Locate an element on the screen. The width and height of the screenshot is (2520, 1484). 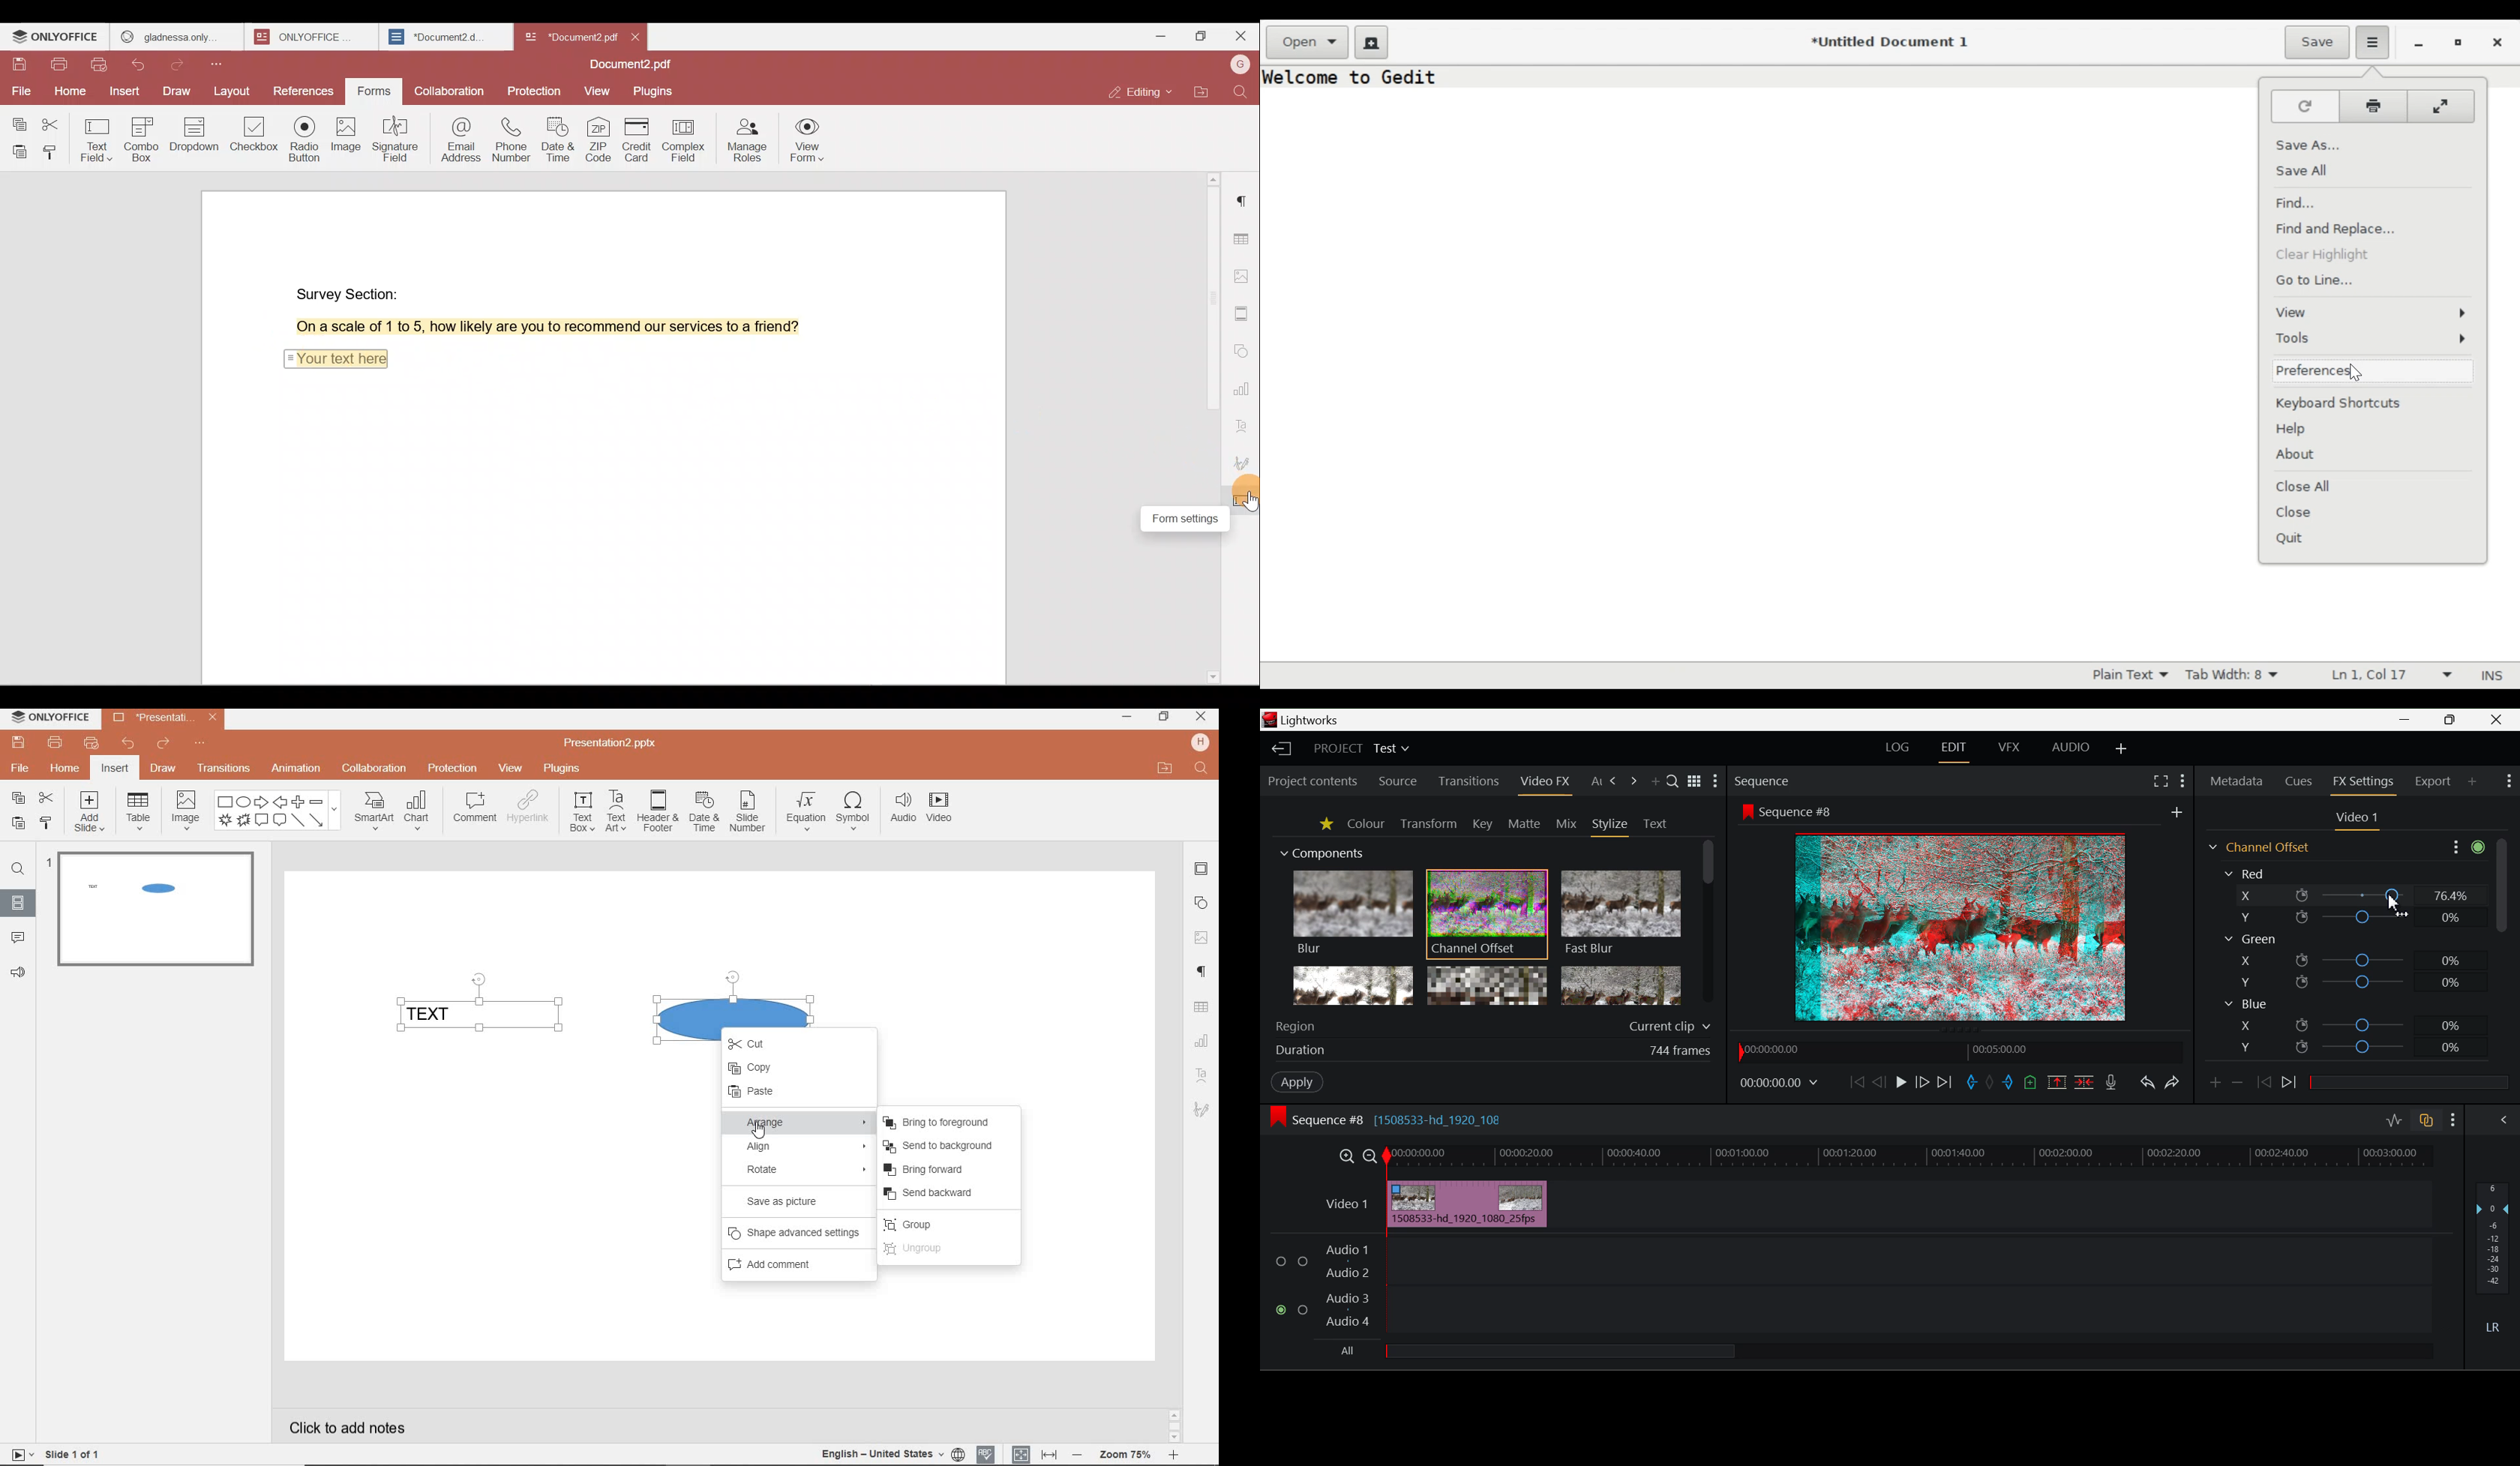
FX Settings is located at coordinates (2364, 783).